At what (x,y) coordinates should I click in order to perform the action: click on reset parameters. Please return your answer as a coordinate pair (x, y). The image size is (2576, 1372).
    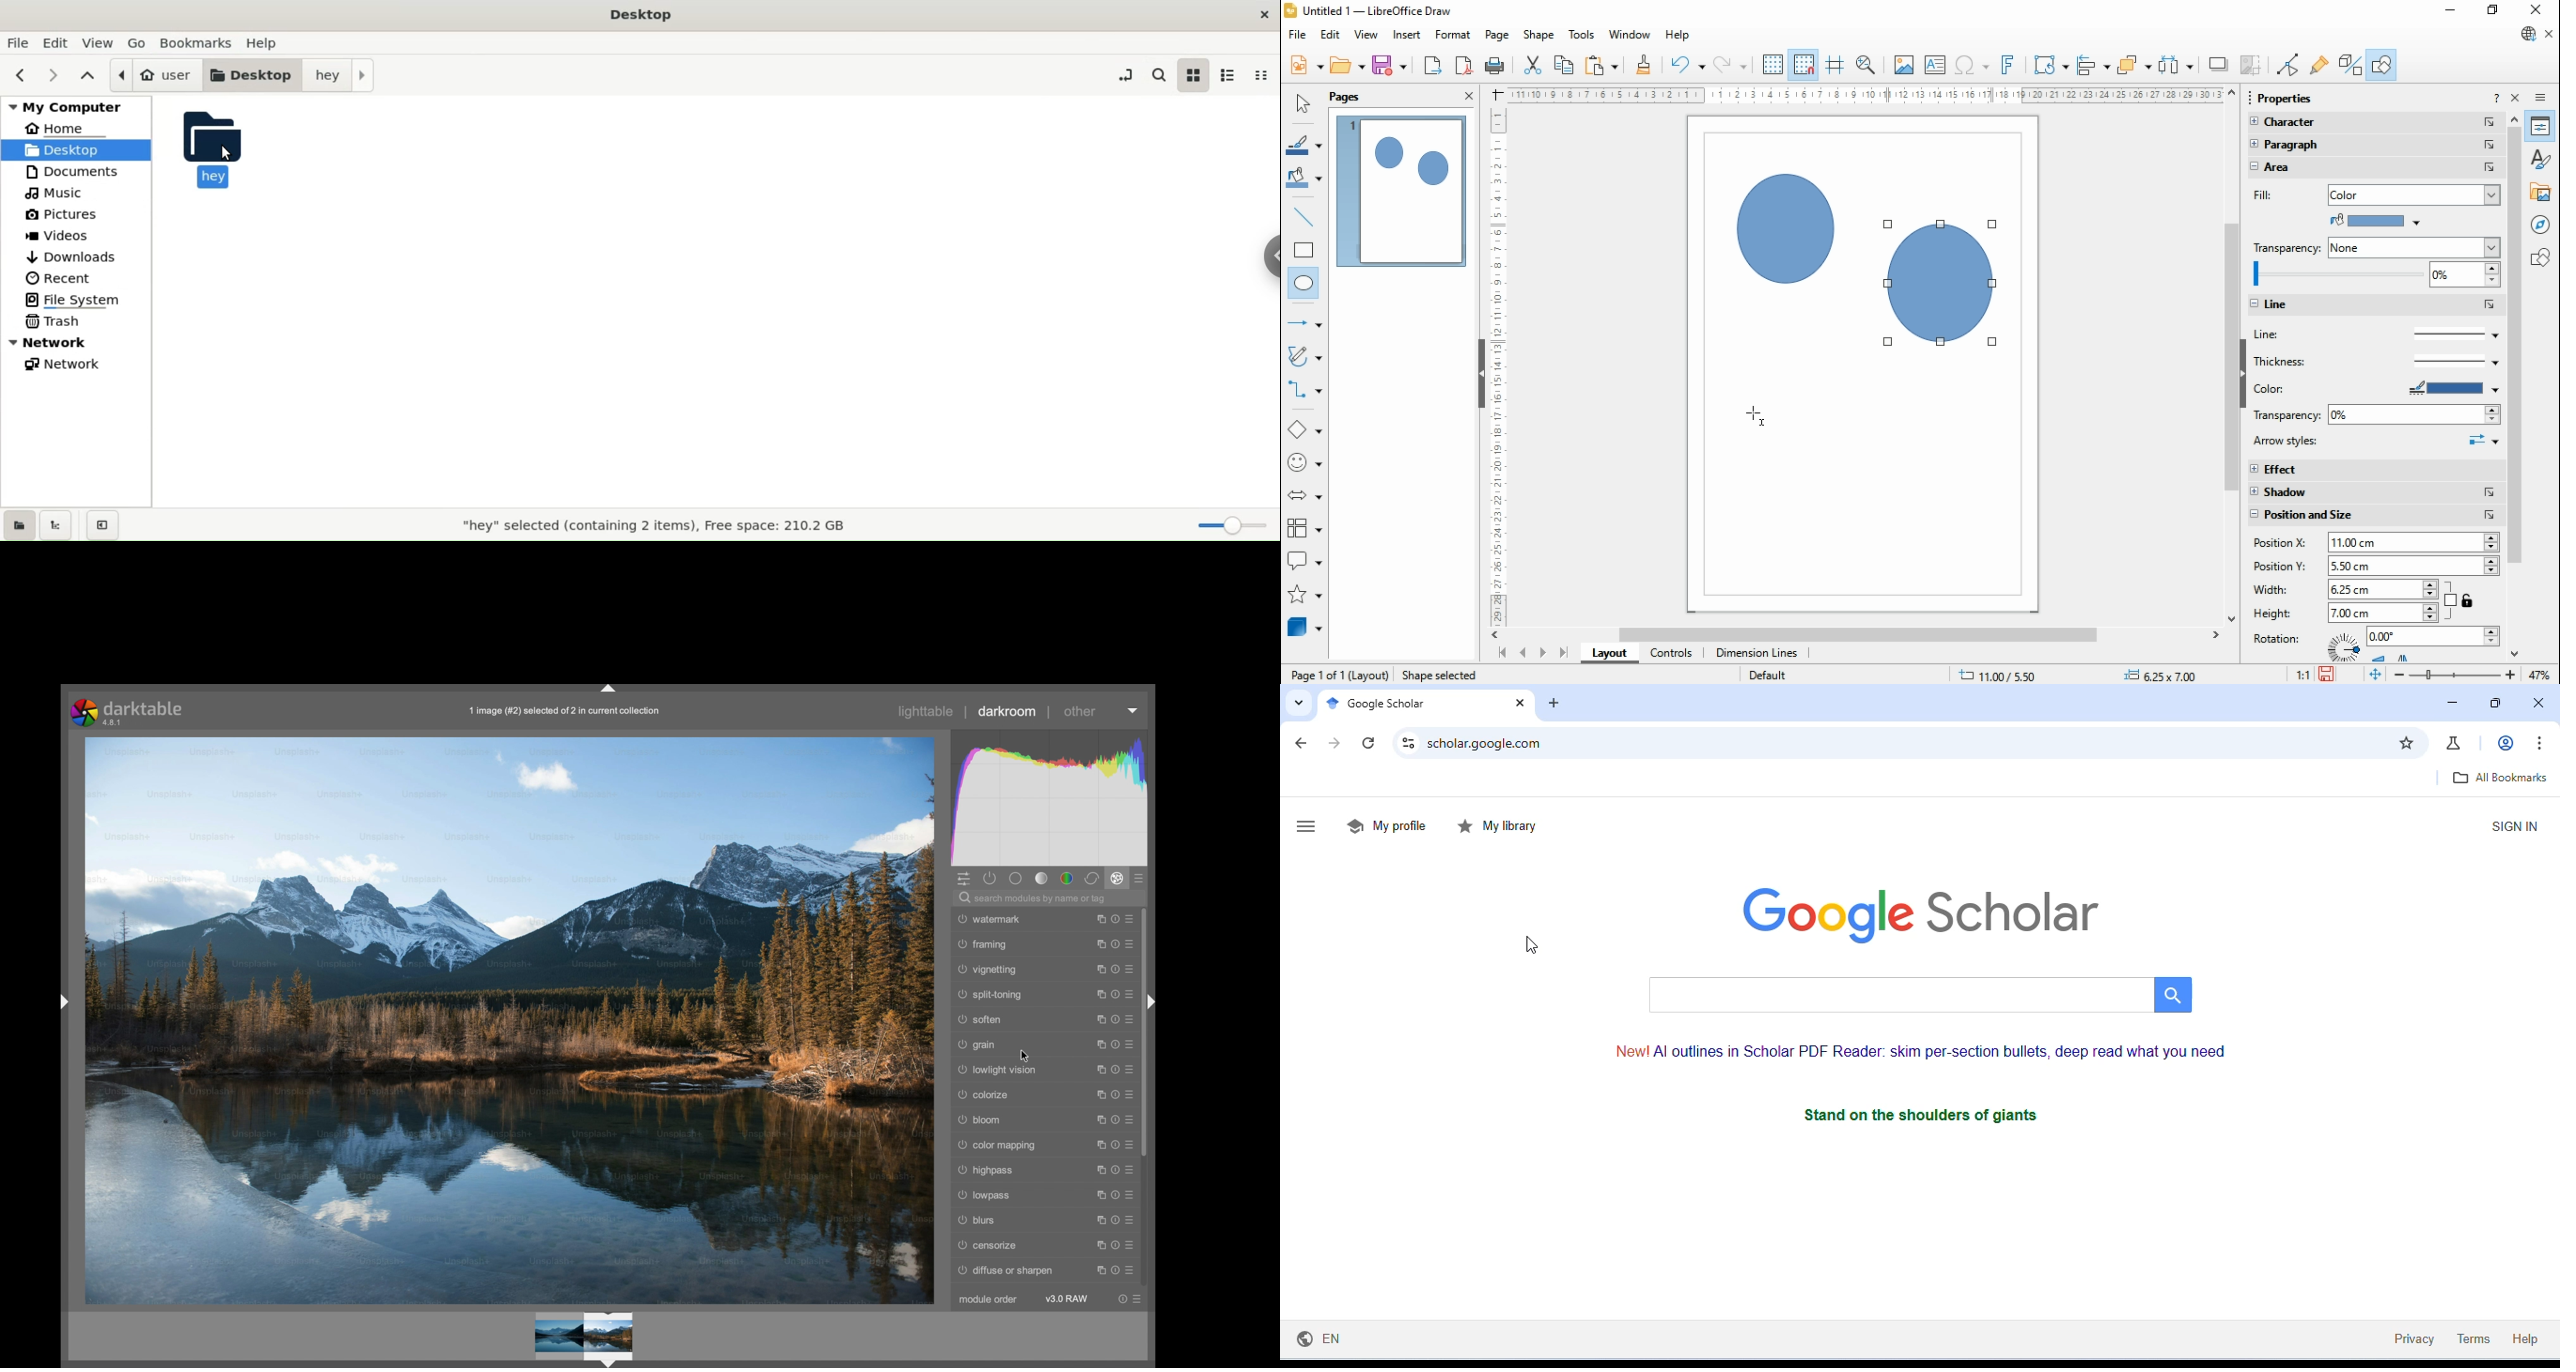
    Looking at the image, I should click on (1113, 1145).